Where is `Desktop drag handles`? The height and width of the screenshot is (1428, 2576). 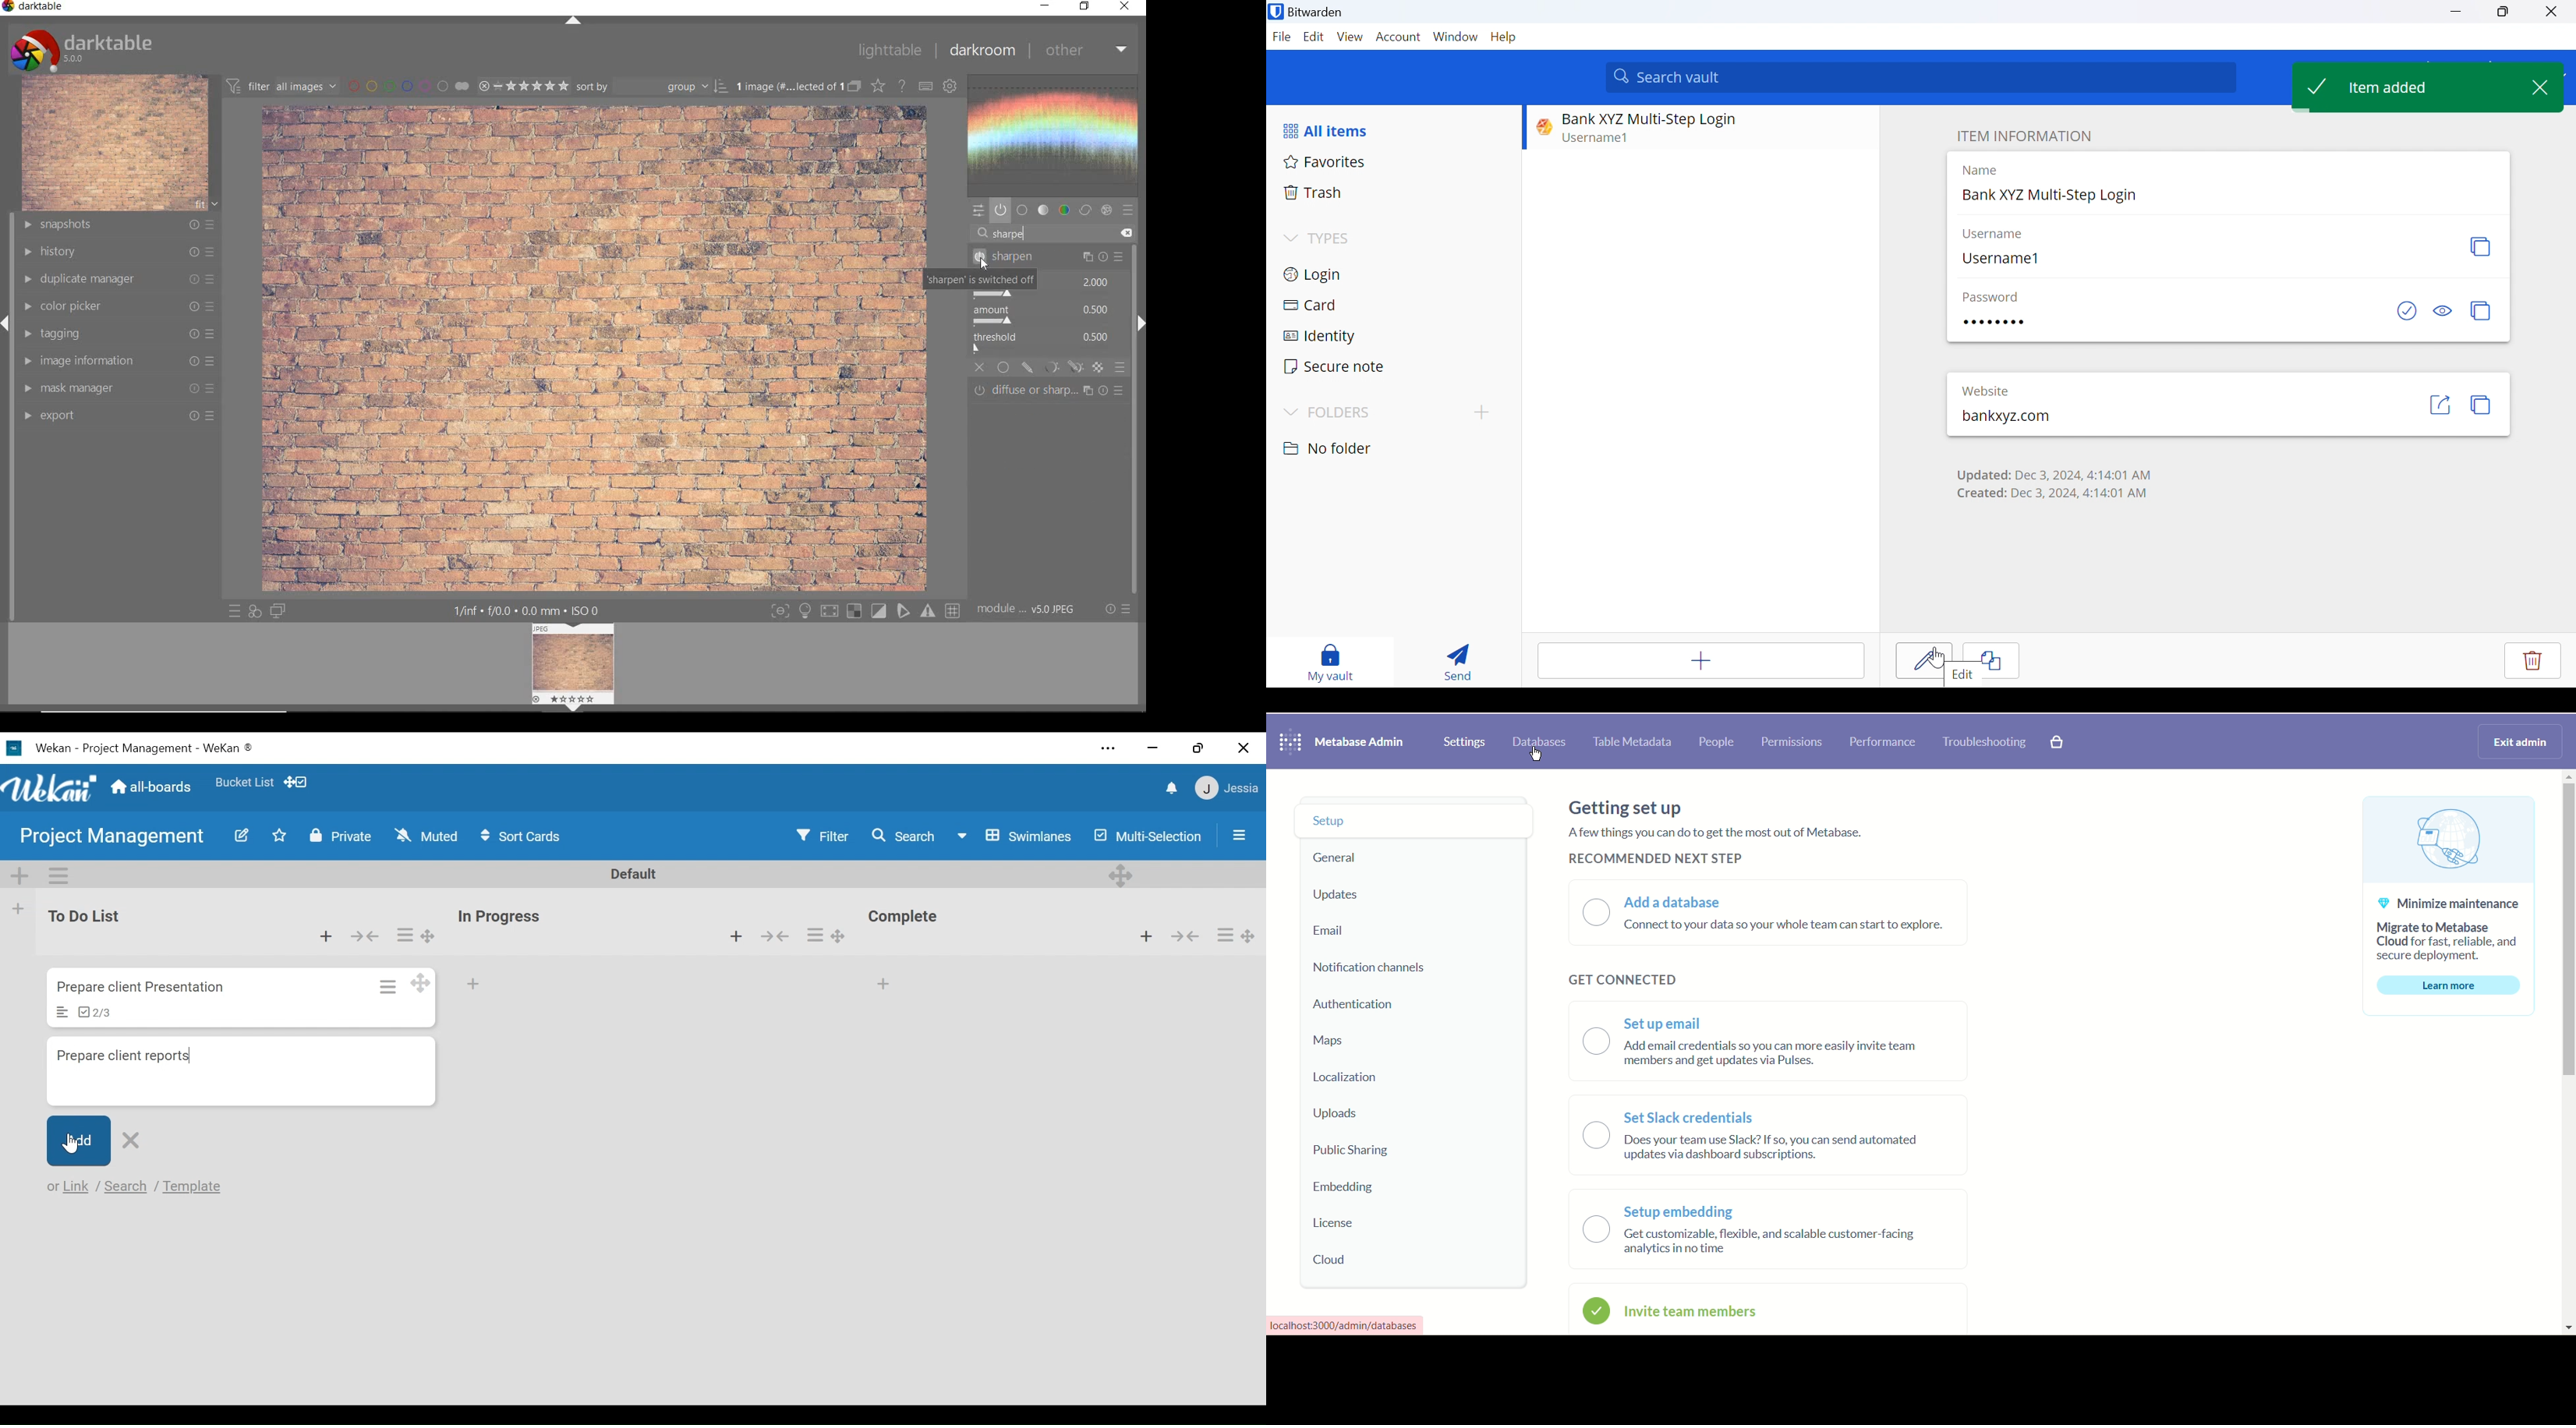 Desktop drag handles is located at coordinates (1123, 874).